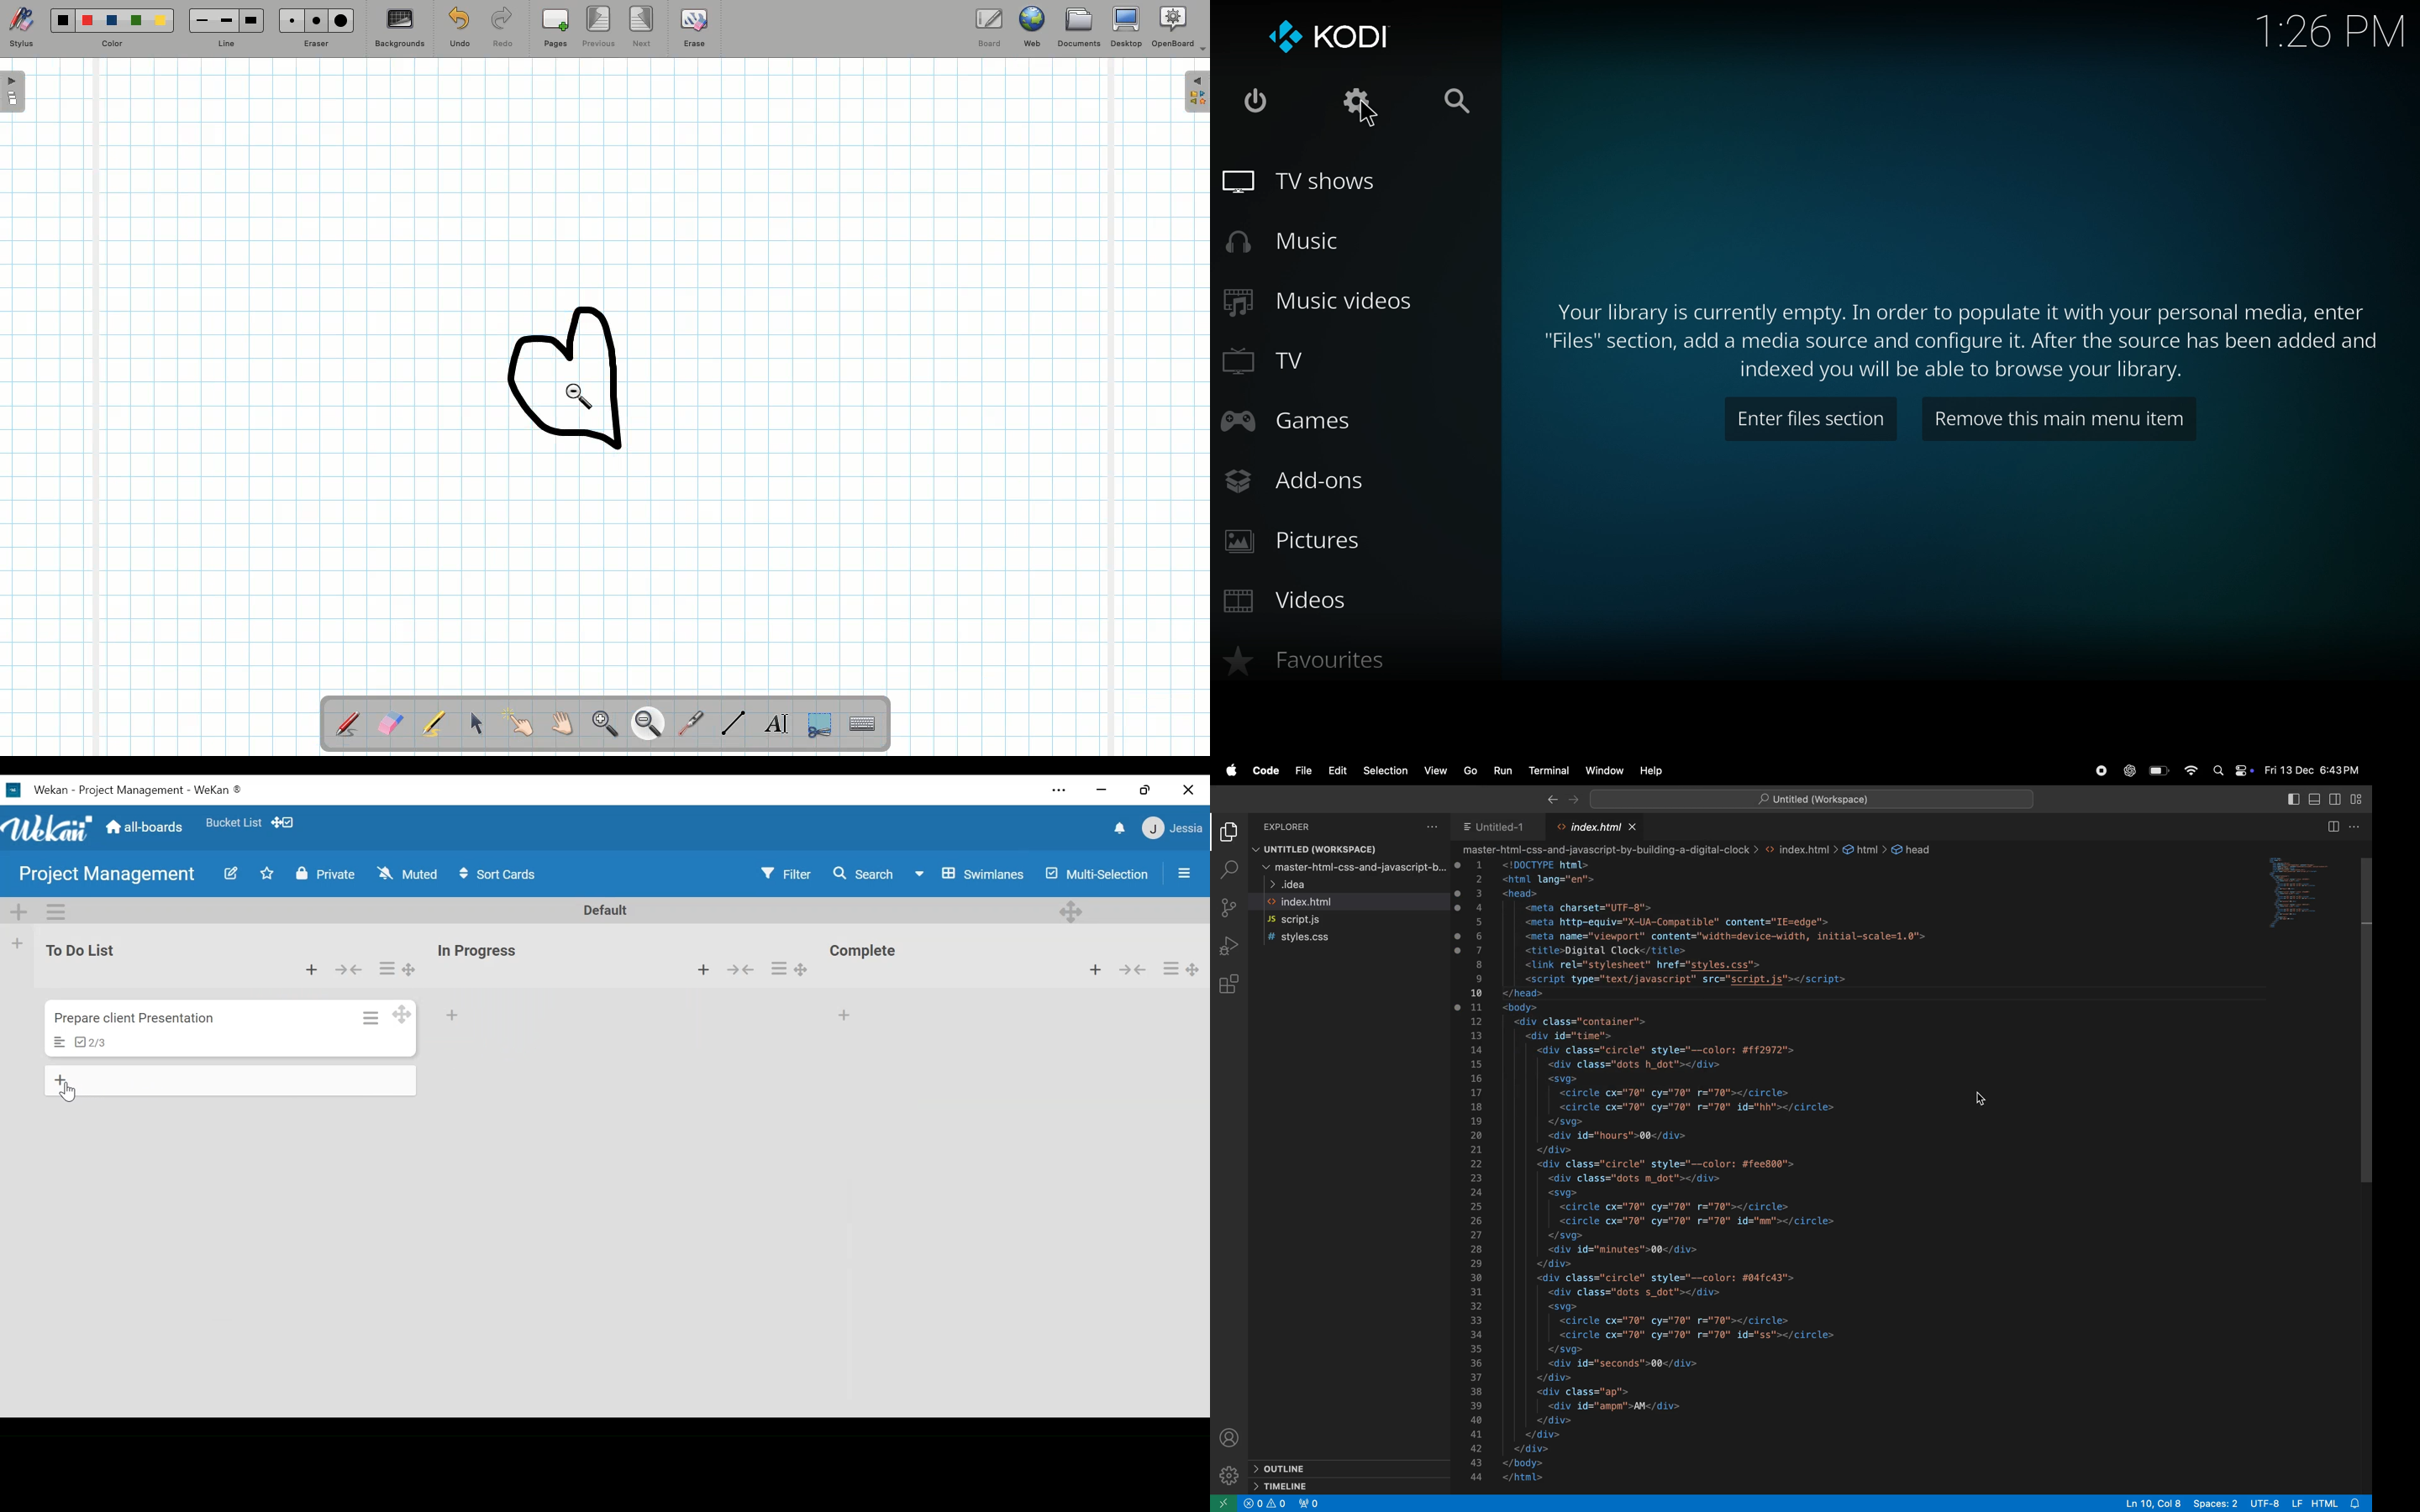 Image resolution: width=2436 pixels, height=1512 pixels. I want to click on favourites, so click(1320, 660).